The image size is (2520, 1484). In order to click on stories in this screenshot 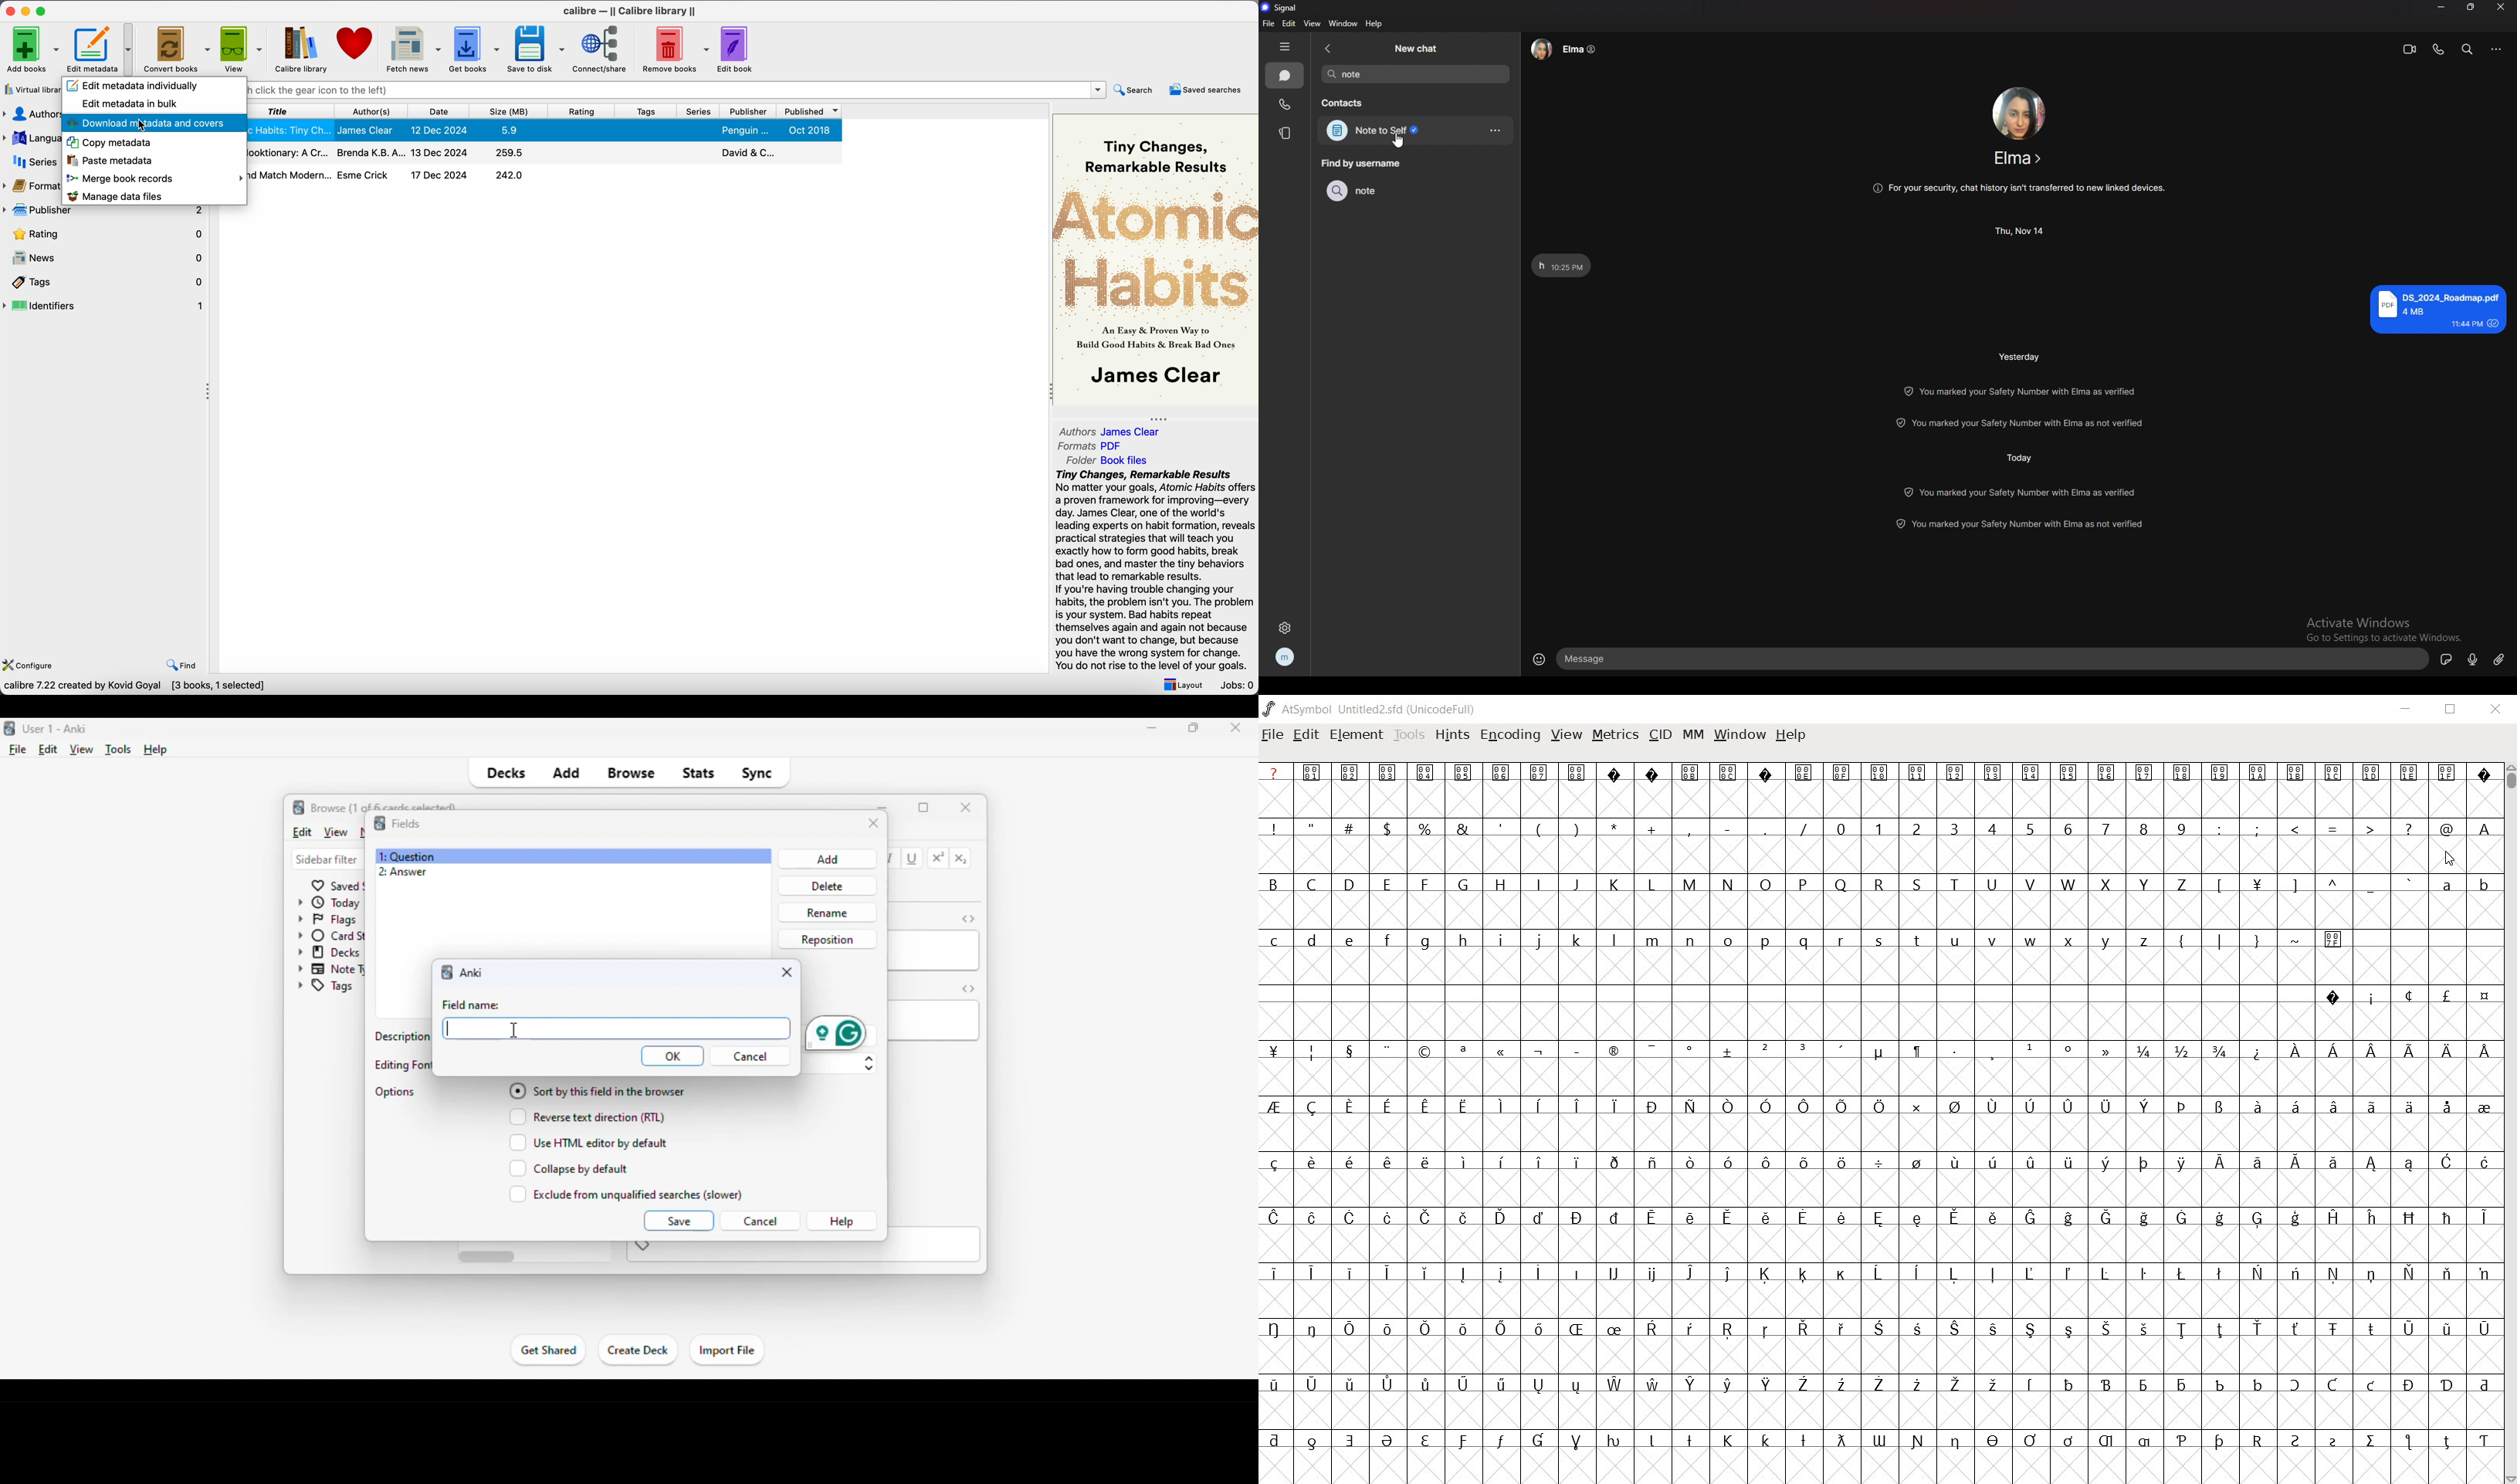, I will do `click(1284, 132)`.